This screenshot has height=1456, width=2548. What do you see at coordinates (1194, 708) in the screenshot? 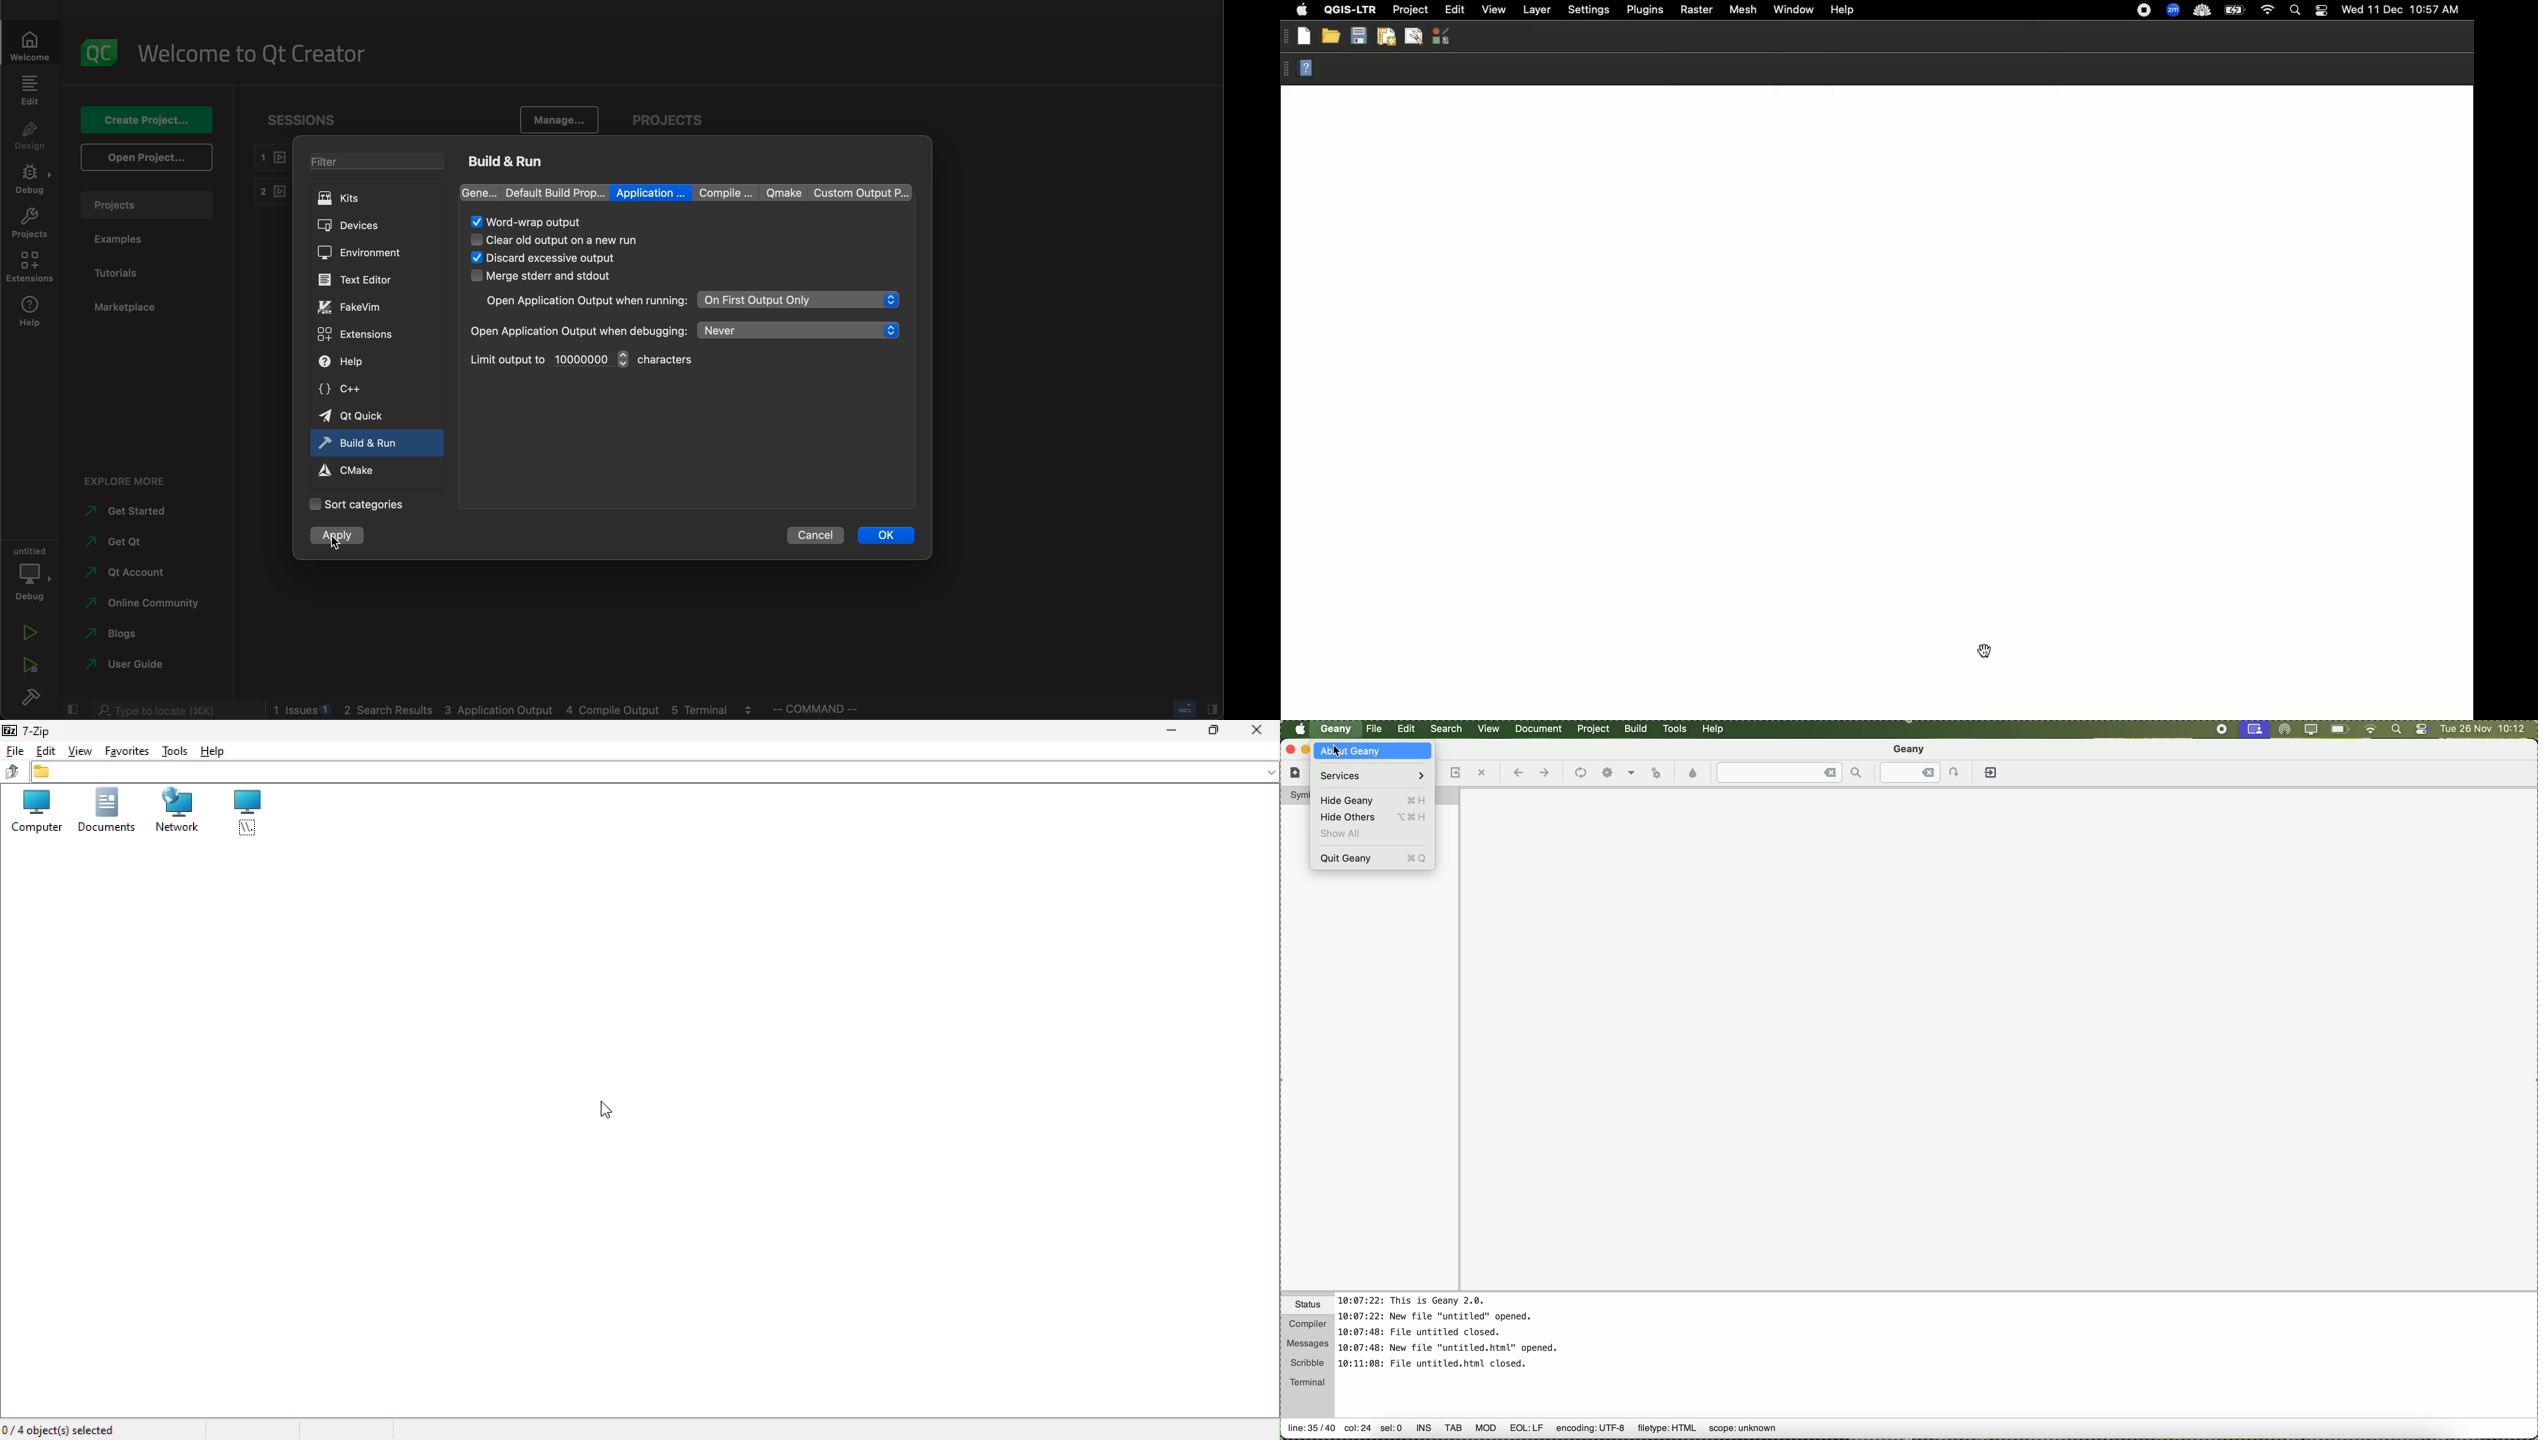
I see `close slide bar` at bounding box center [1194, 708].